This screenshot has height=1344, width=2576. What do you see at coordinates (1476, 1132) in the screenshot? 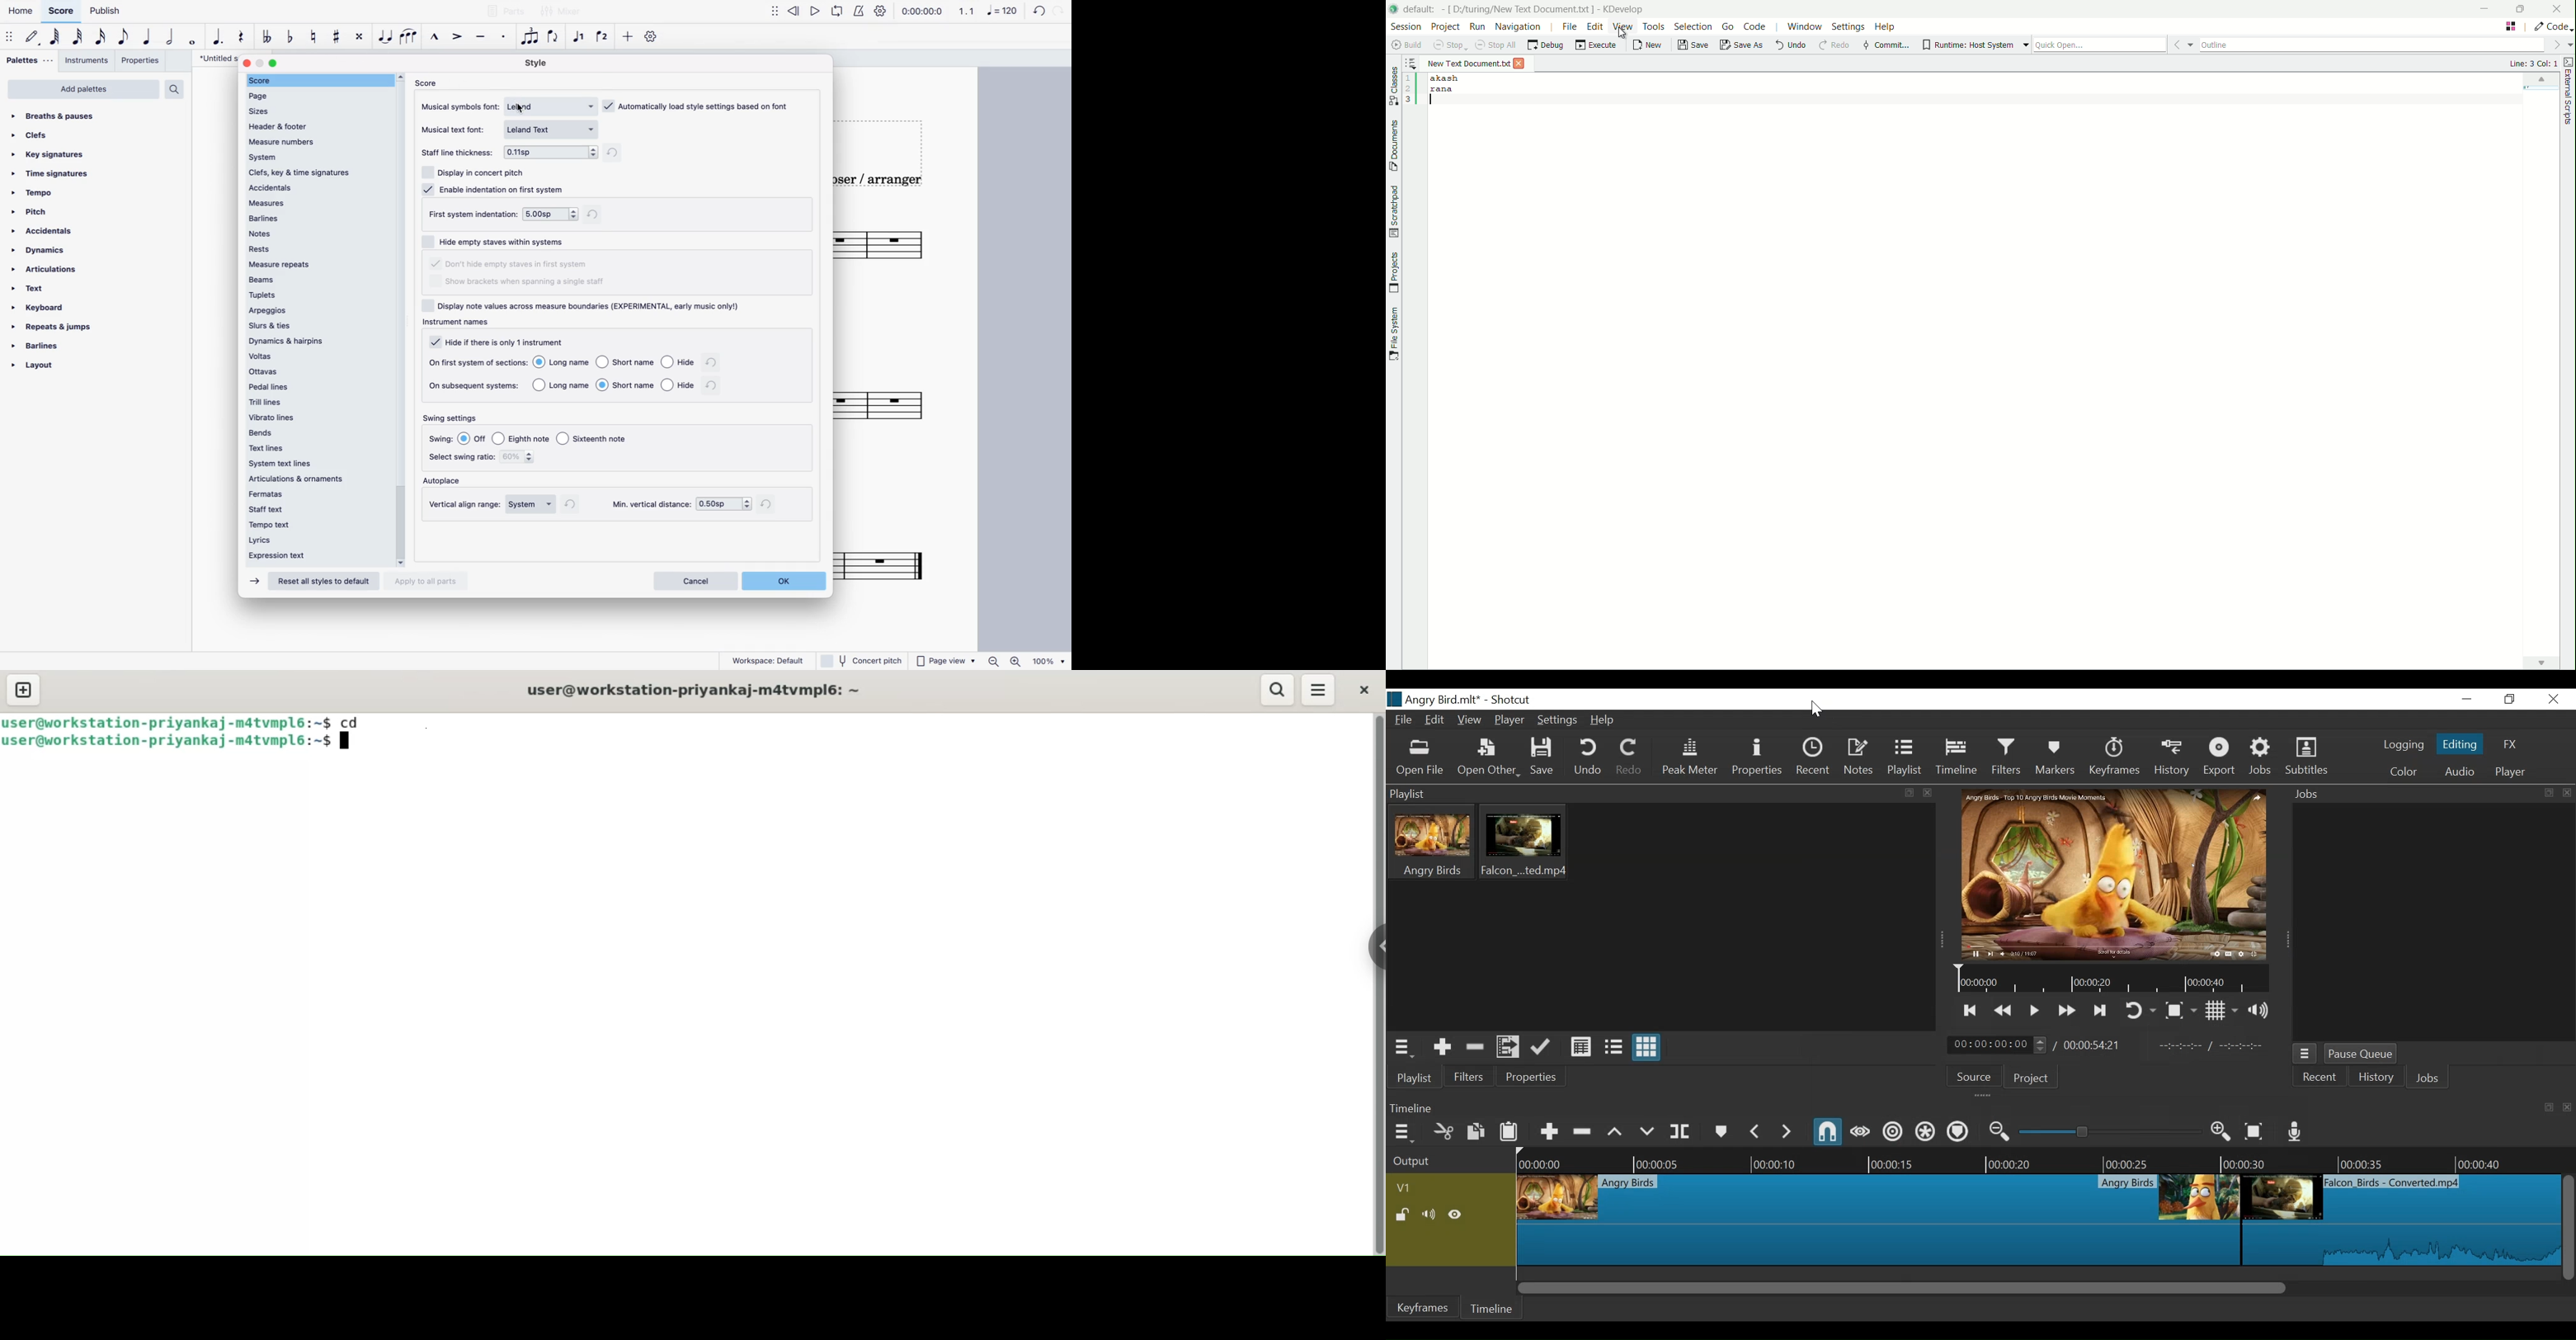
I see `Copy` at bounding box center [1476, 1132].